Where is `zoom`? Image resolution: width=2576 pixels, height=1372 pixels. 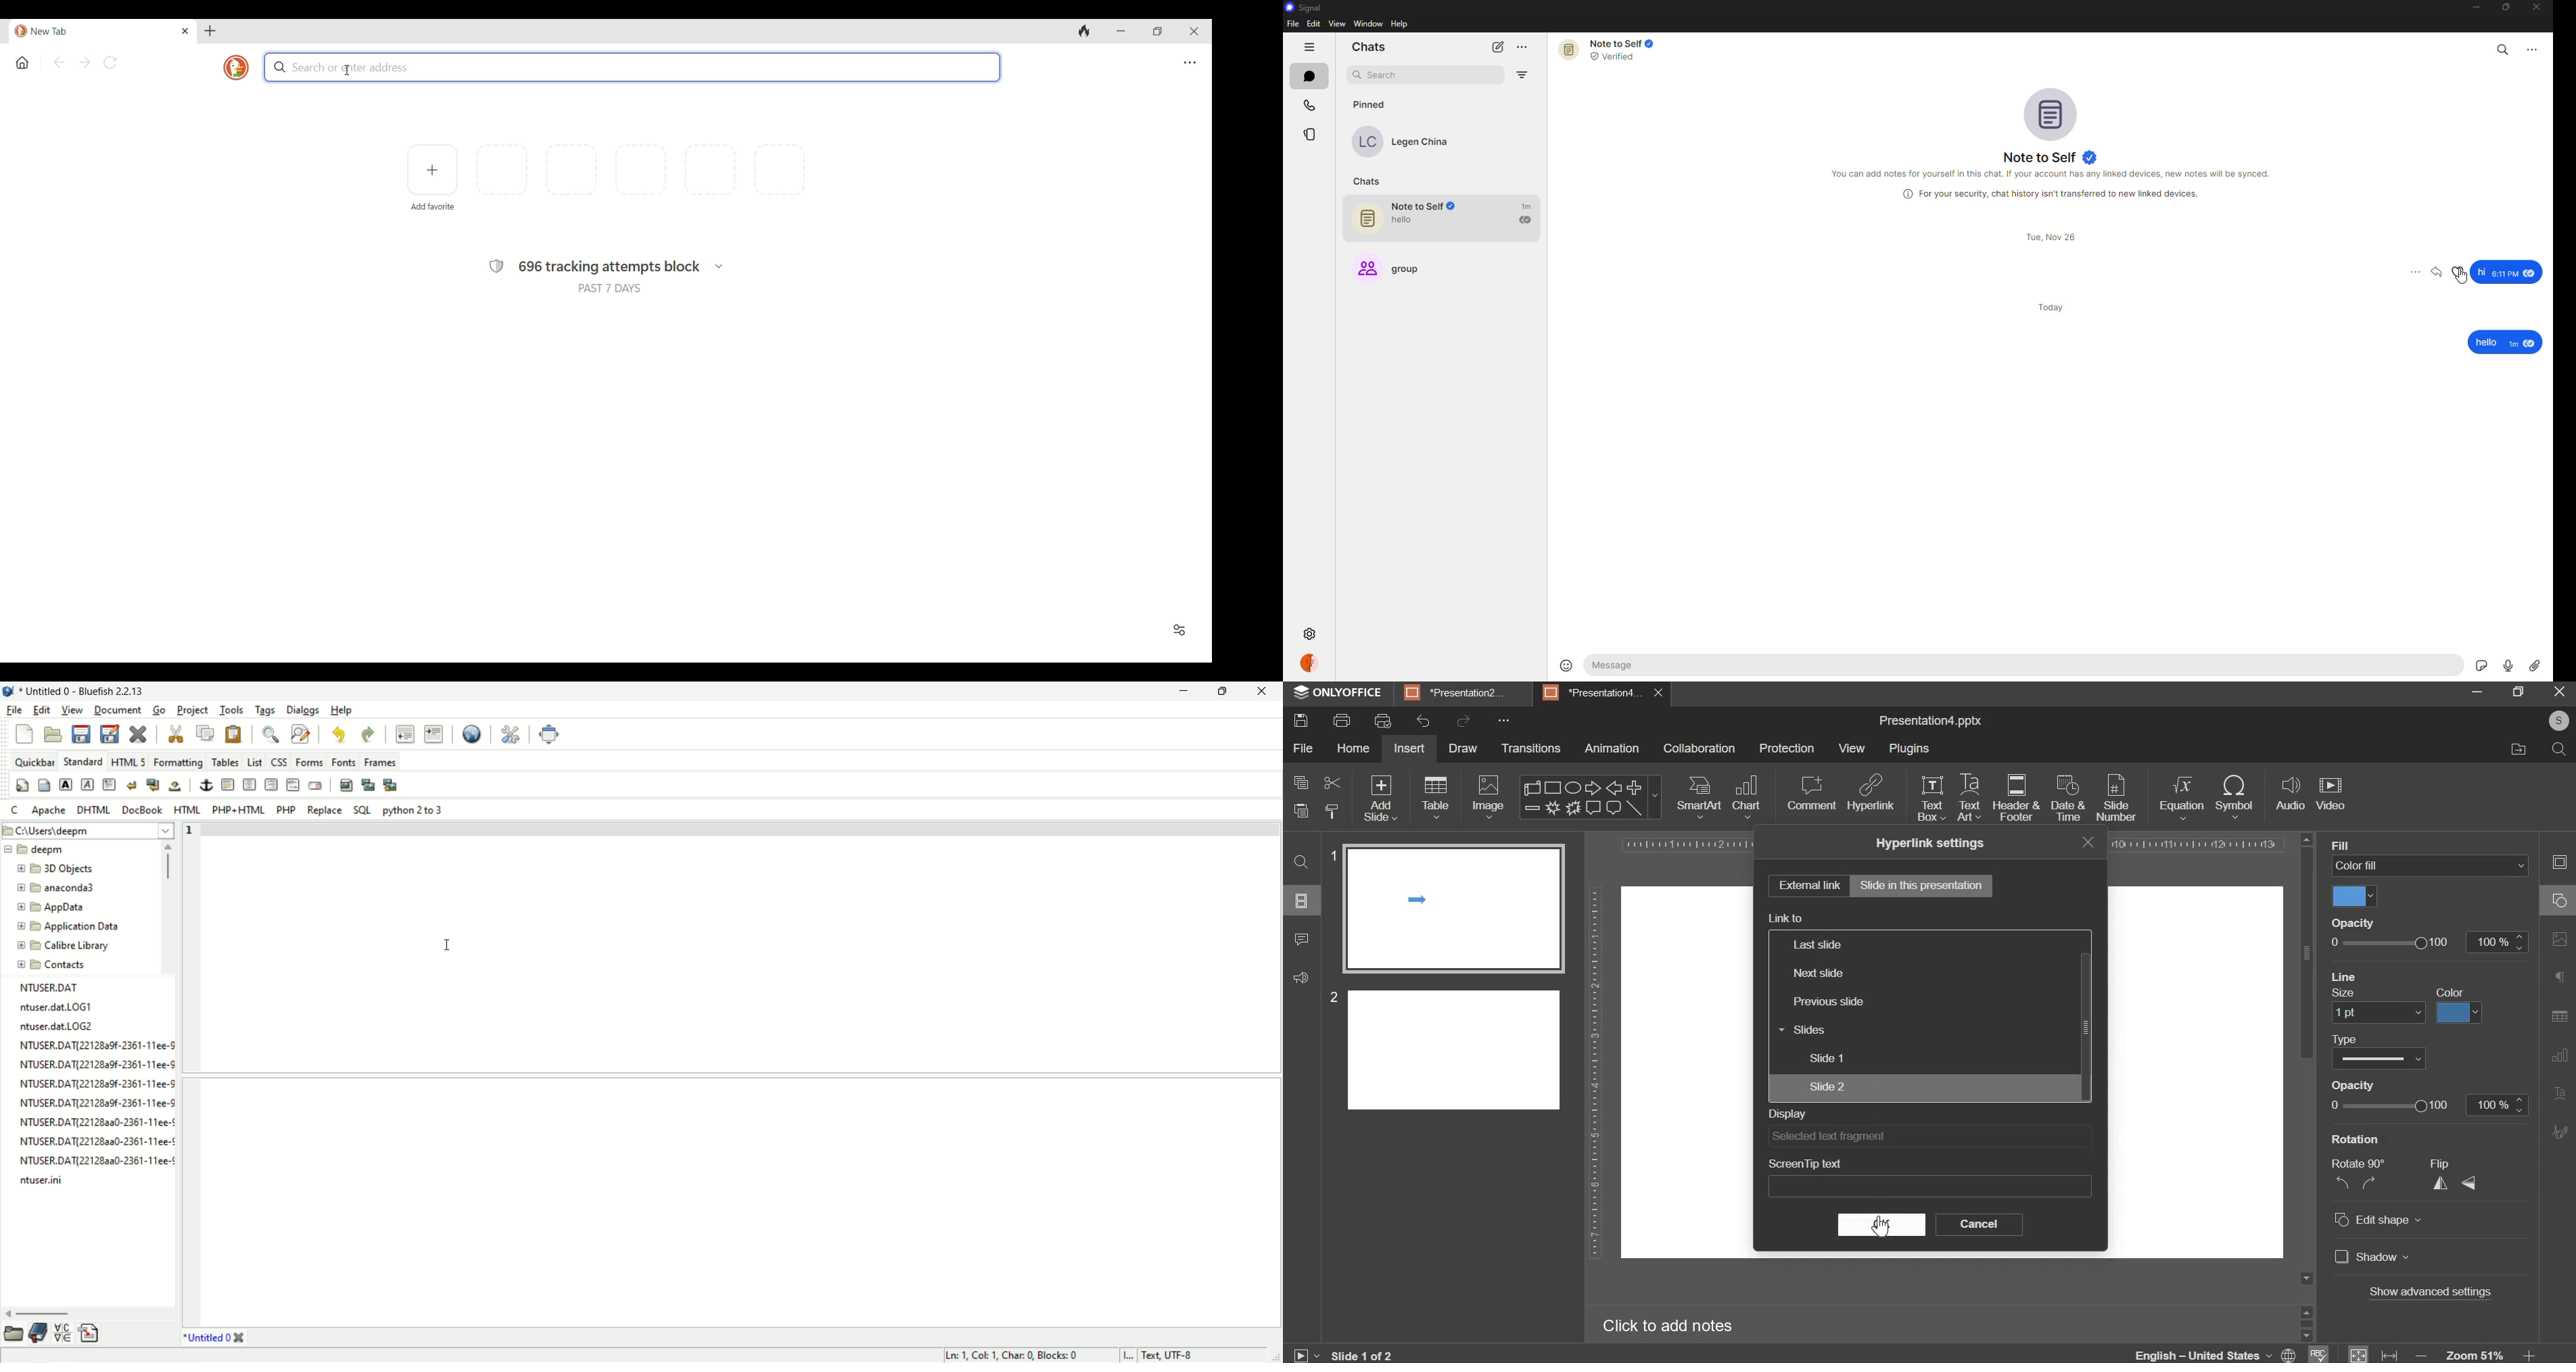
zoom is located at coordinates (2477, 1352).